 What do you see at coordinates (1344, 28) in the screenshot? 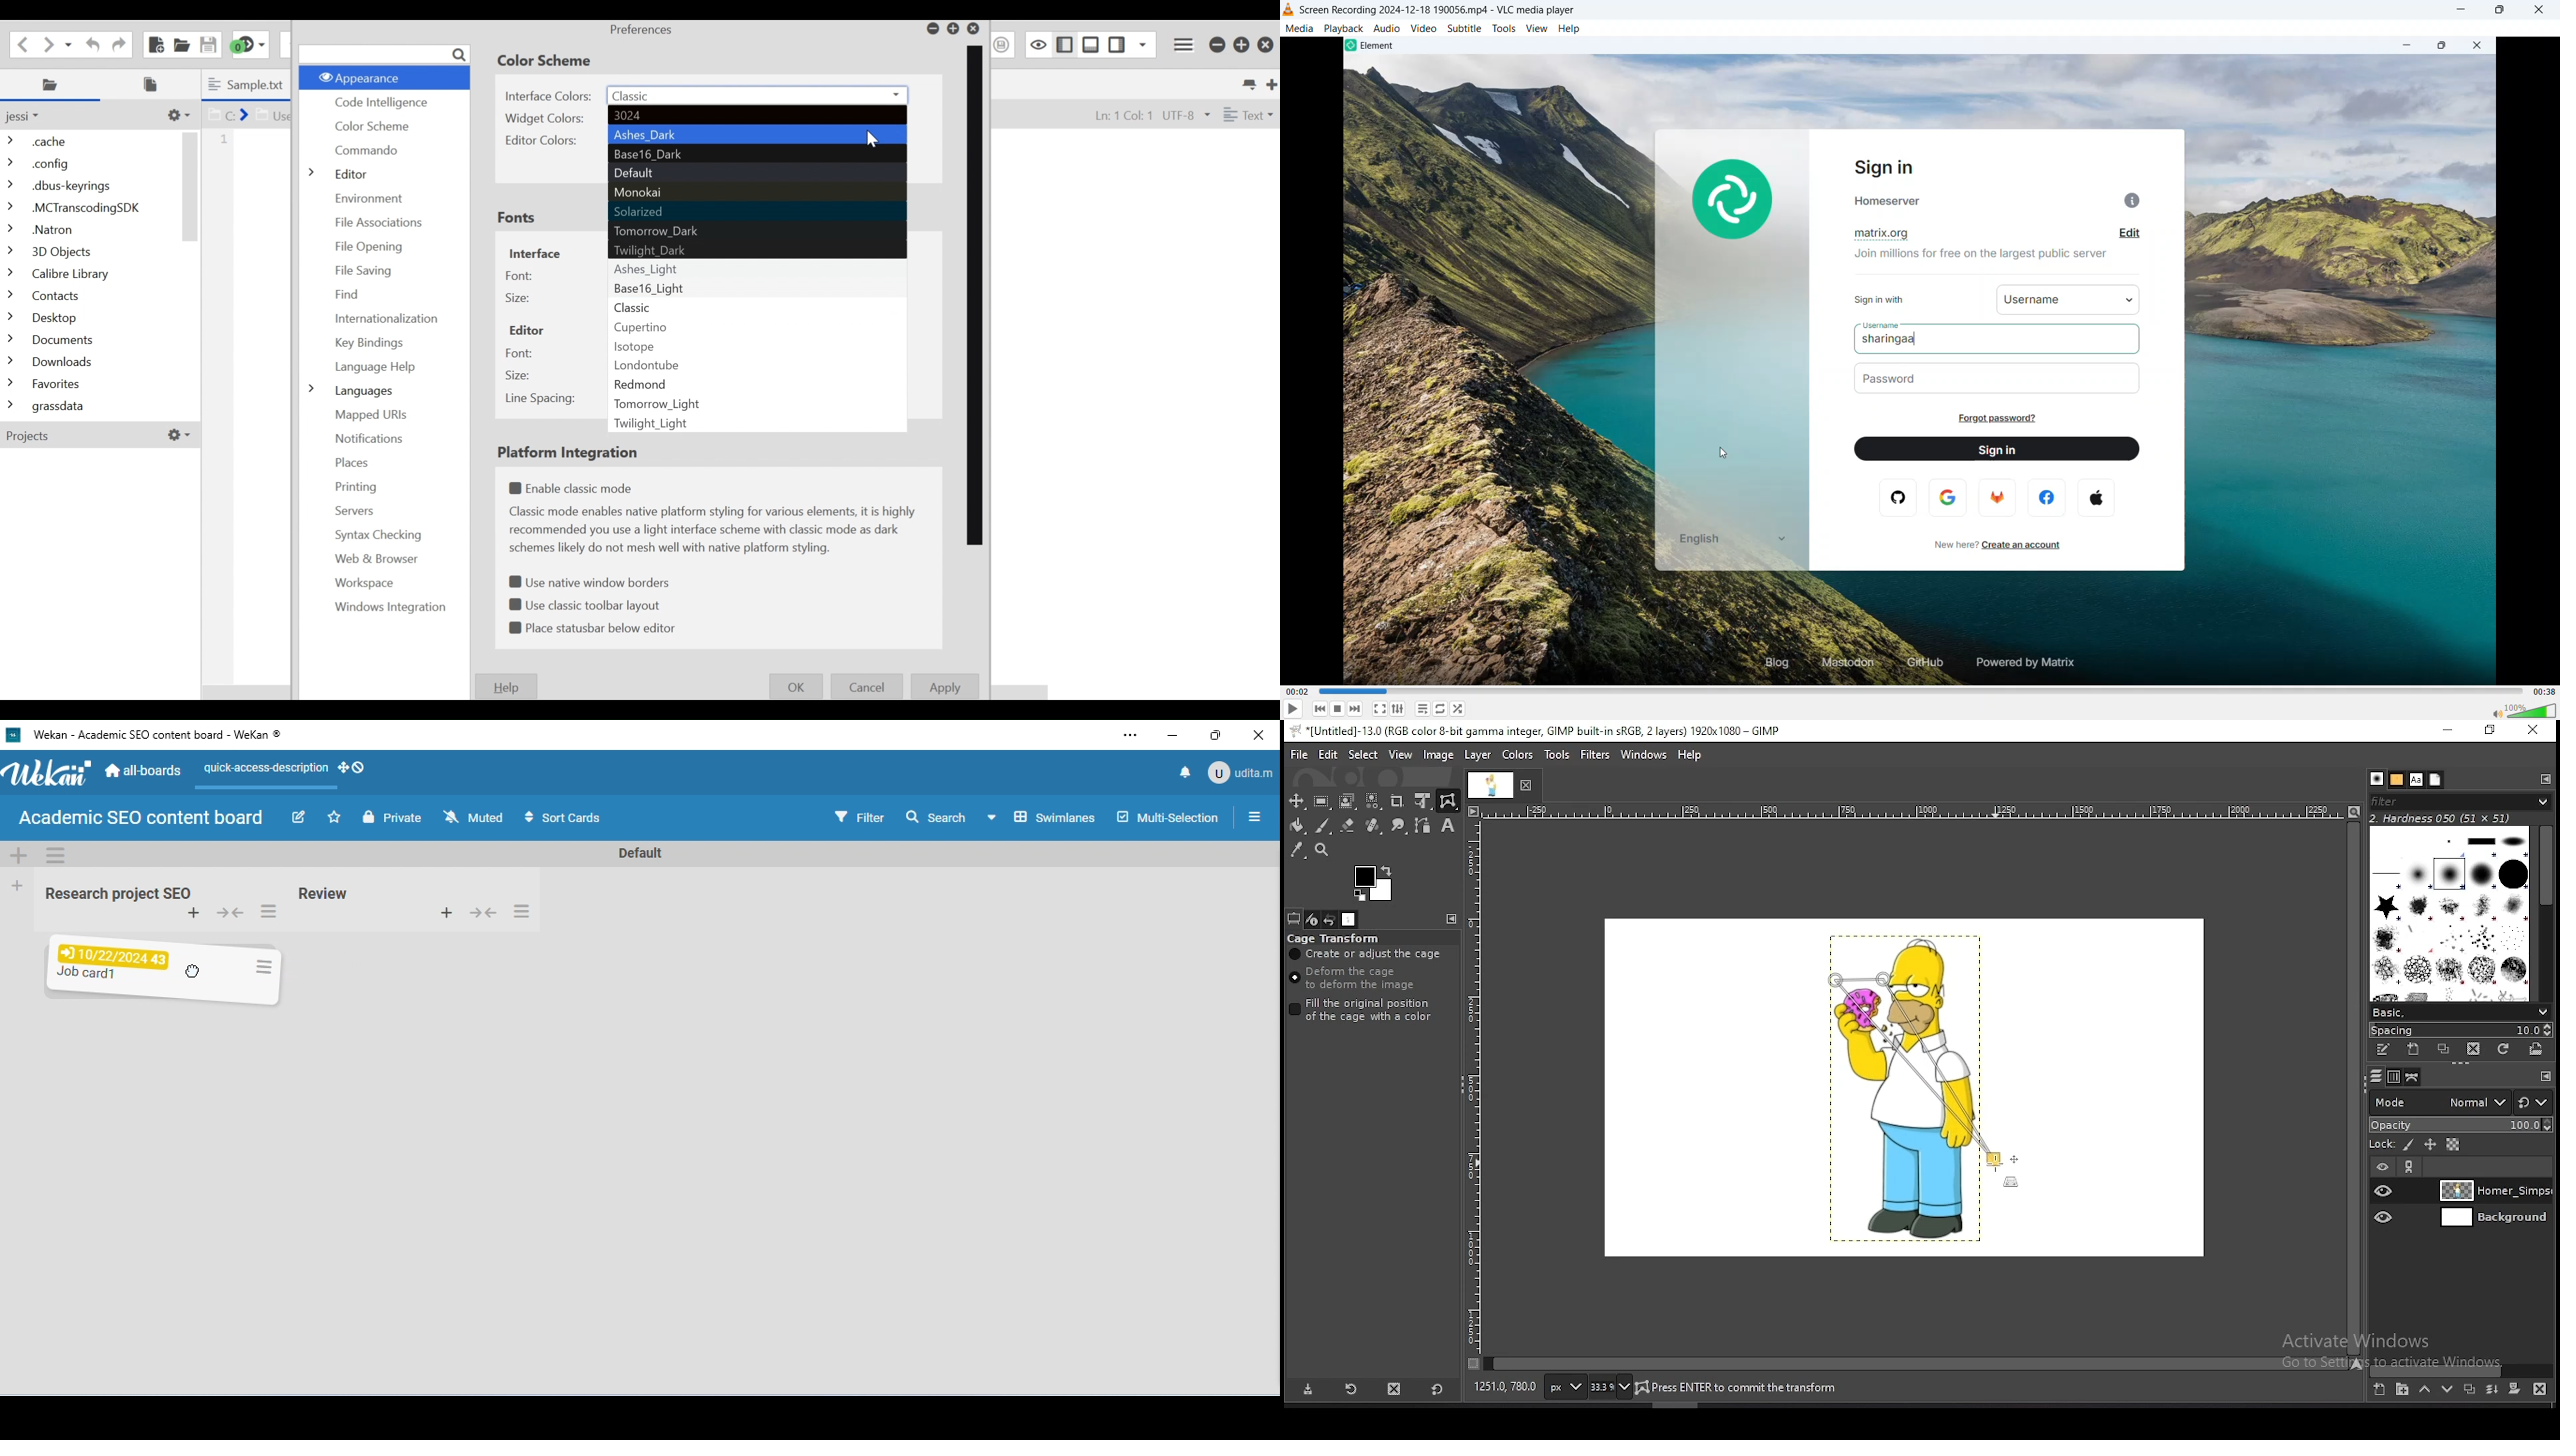
I see `Playback ` at bounding box center [1344, 28].